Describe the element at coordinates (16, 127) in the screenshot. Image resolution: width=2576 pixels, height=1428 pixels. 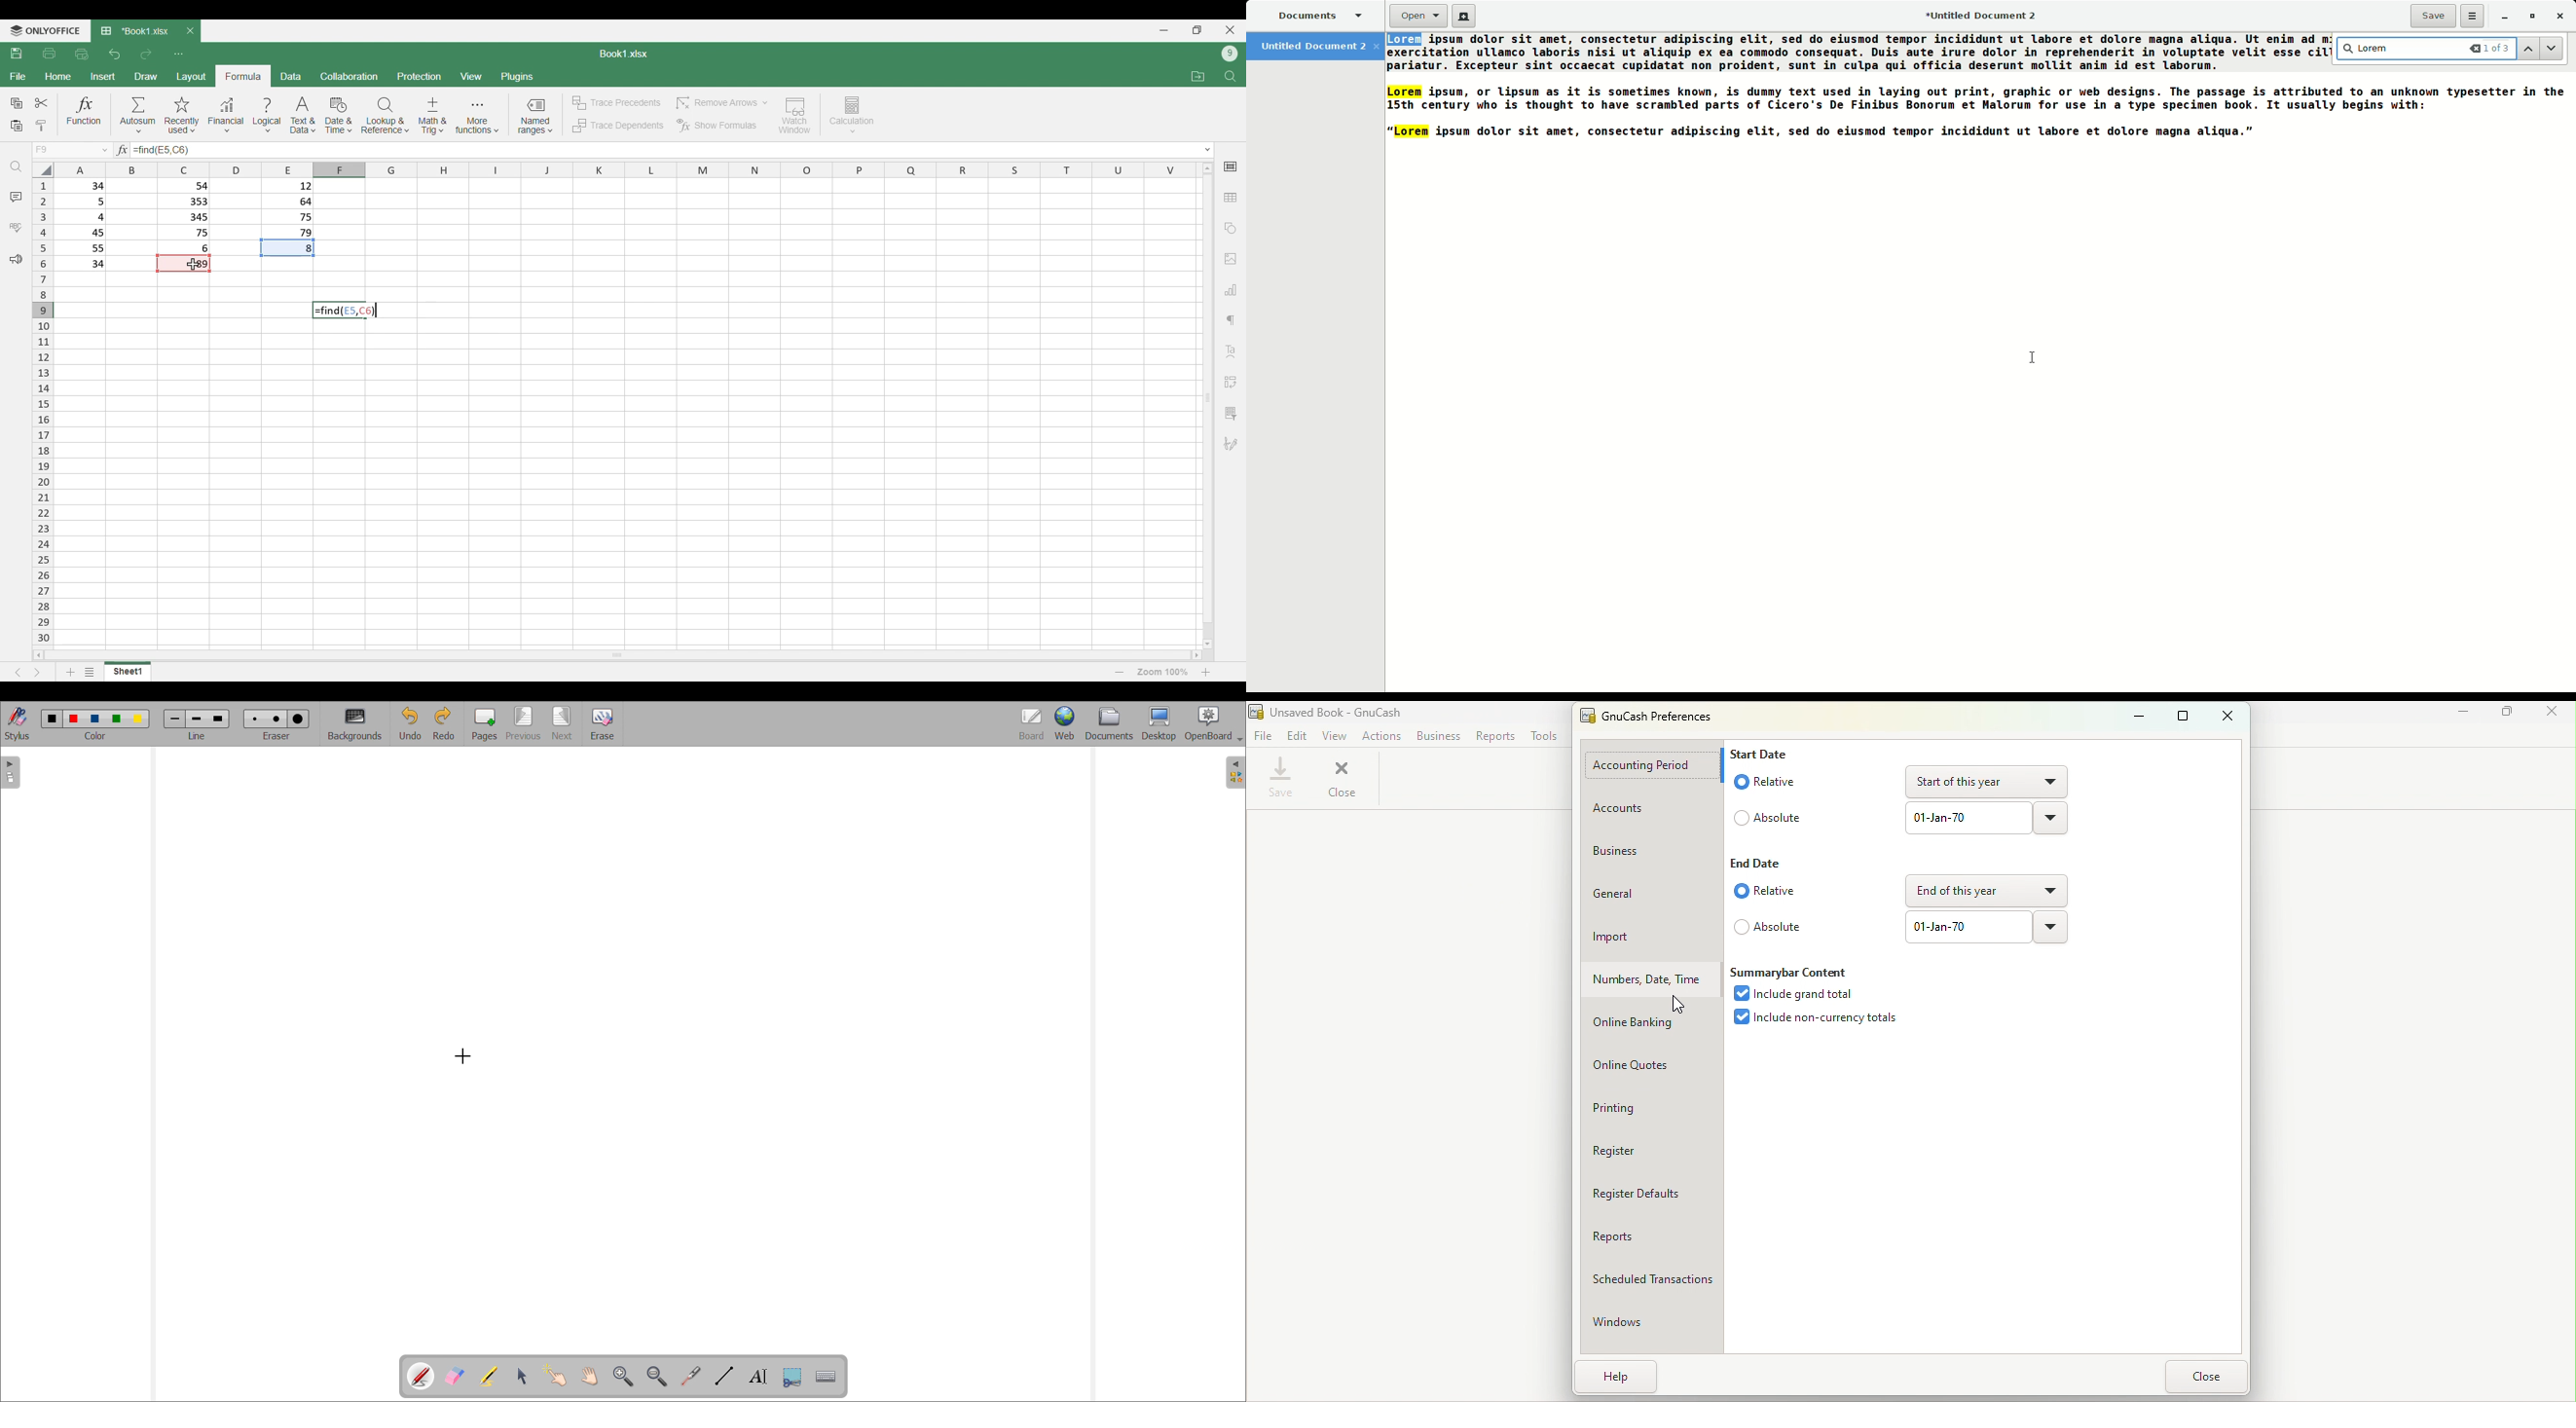
I see `Paste` at that location.